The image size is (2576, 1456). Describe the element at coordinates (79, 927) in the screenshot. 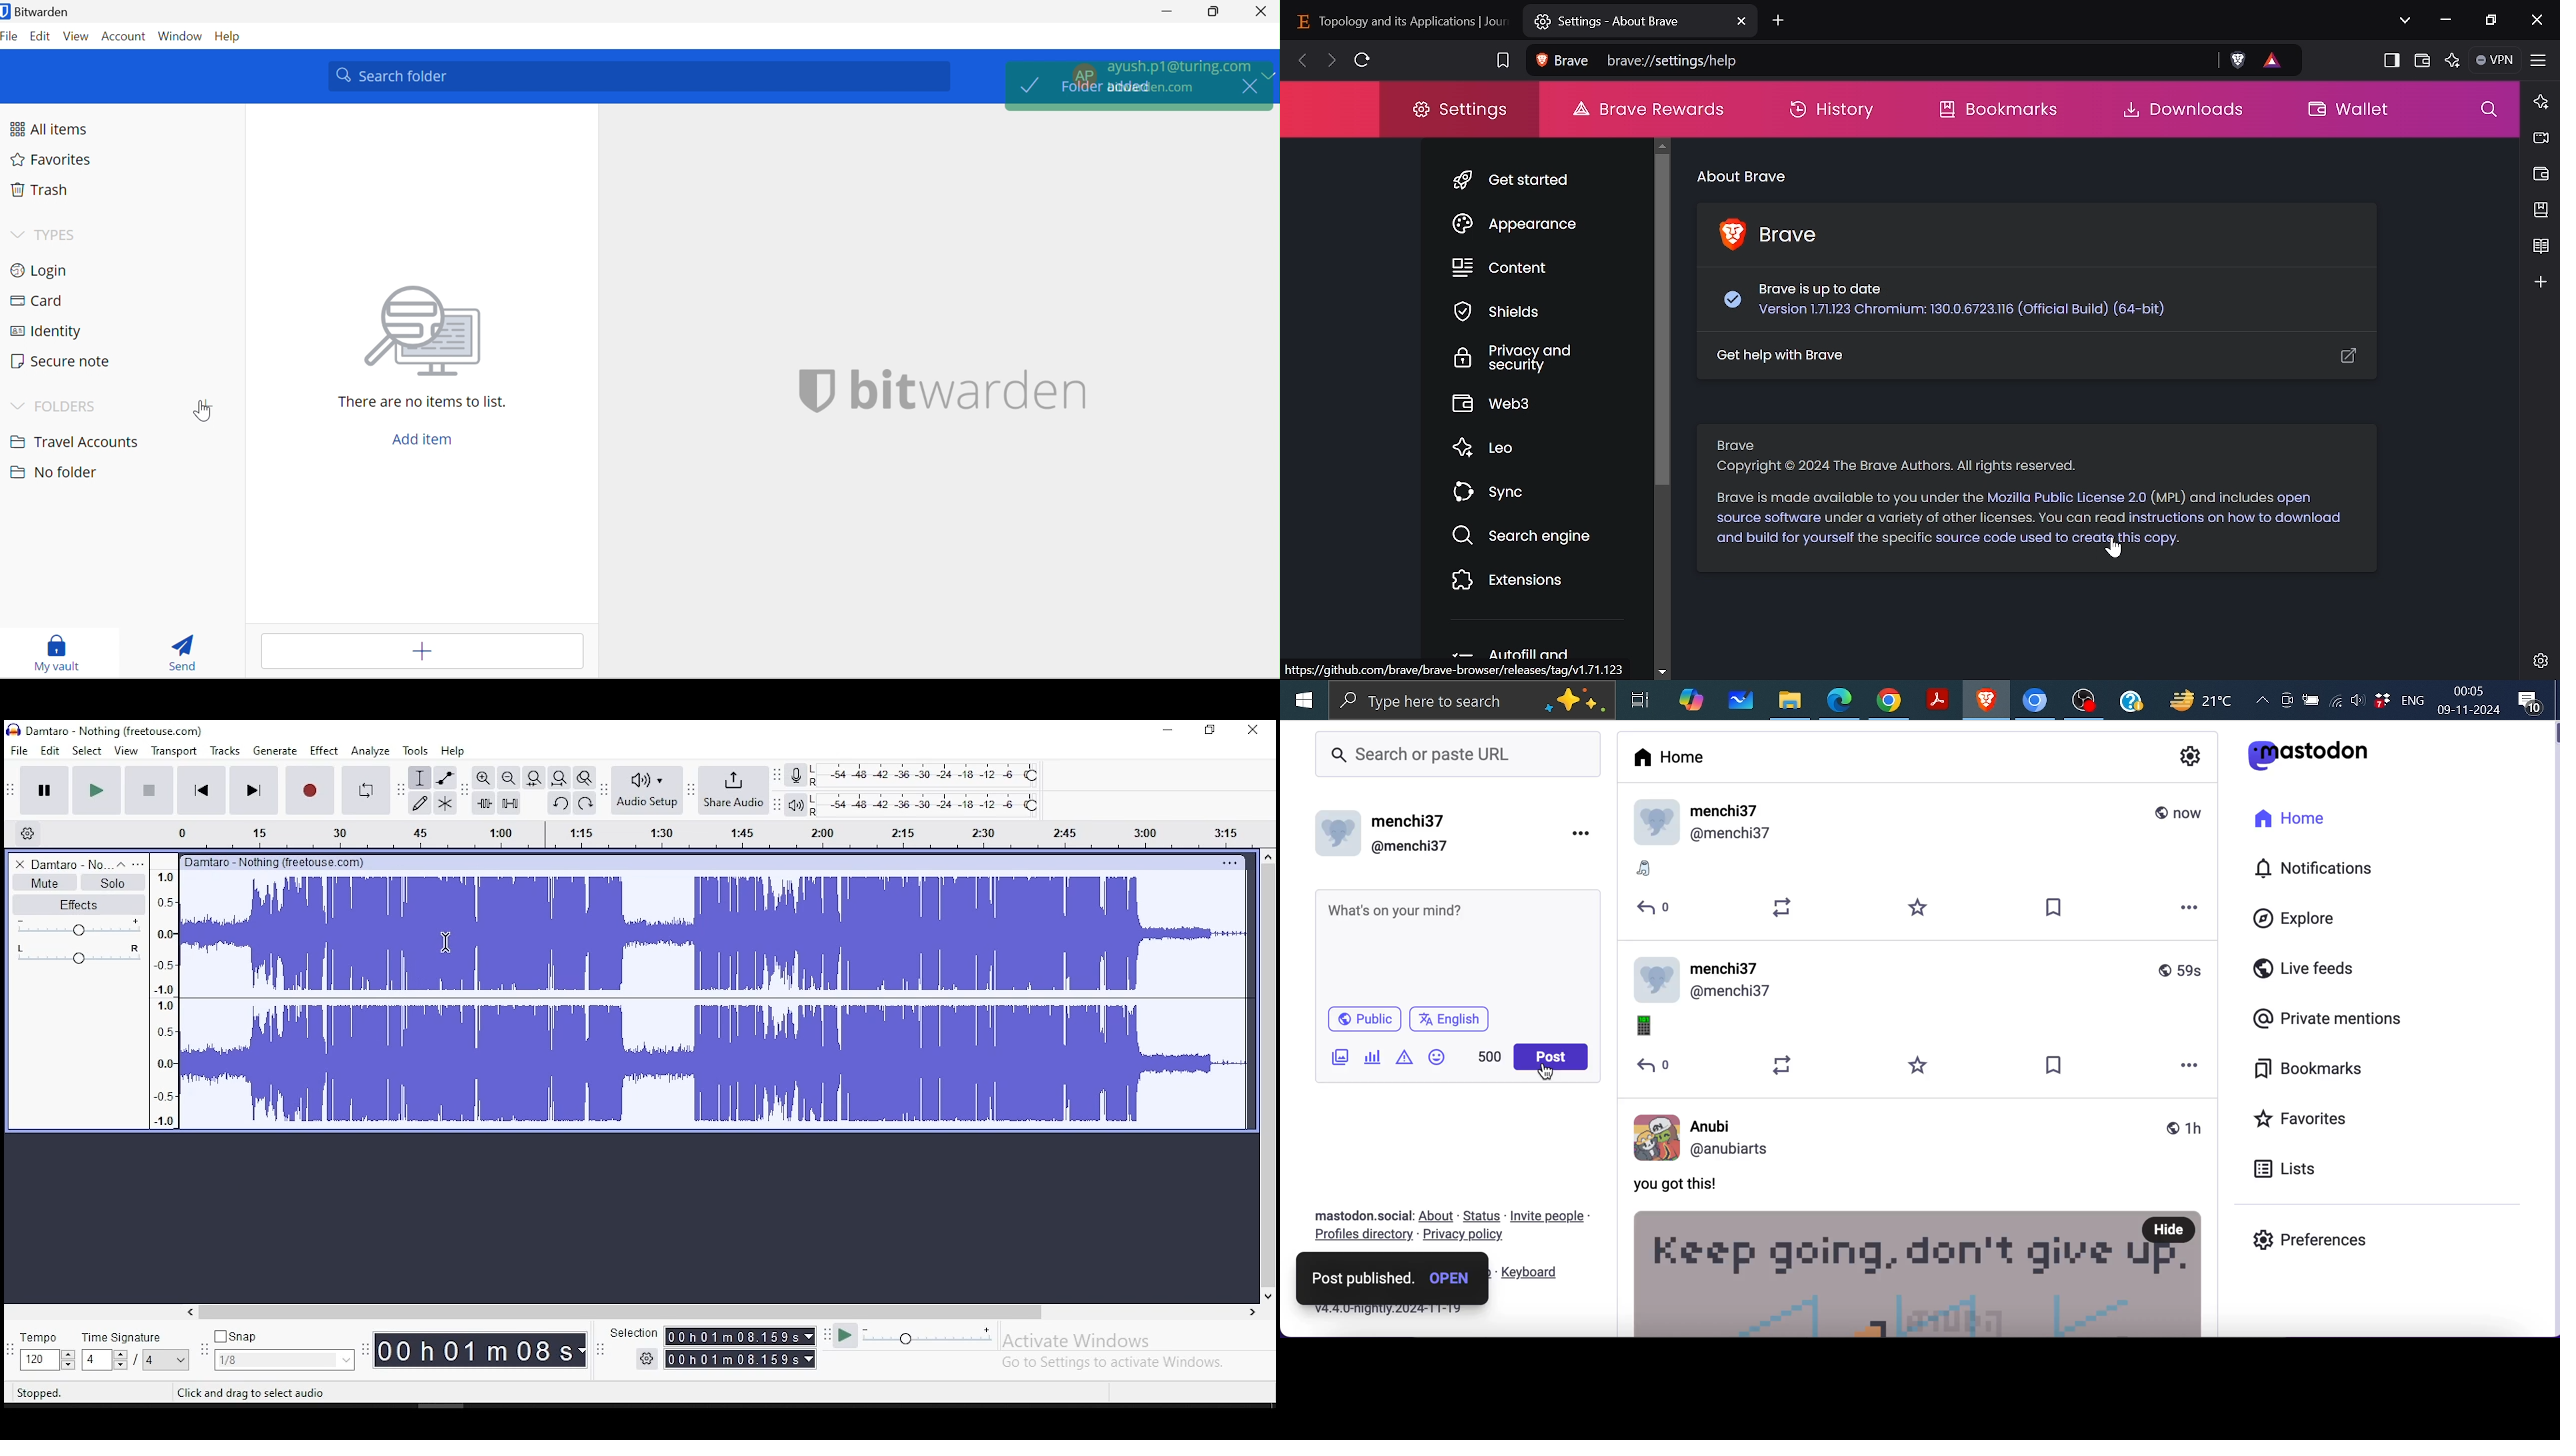

I see `volume` at that location.